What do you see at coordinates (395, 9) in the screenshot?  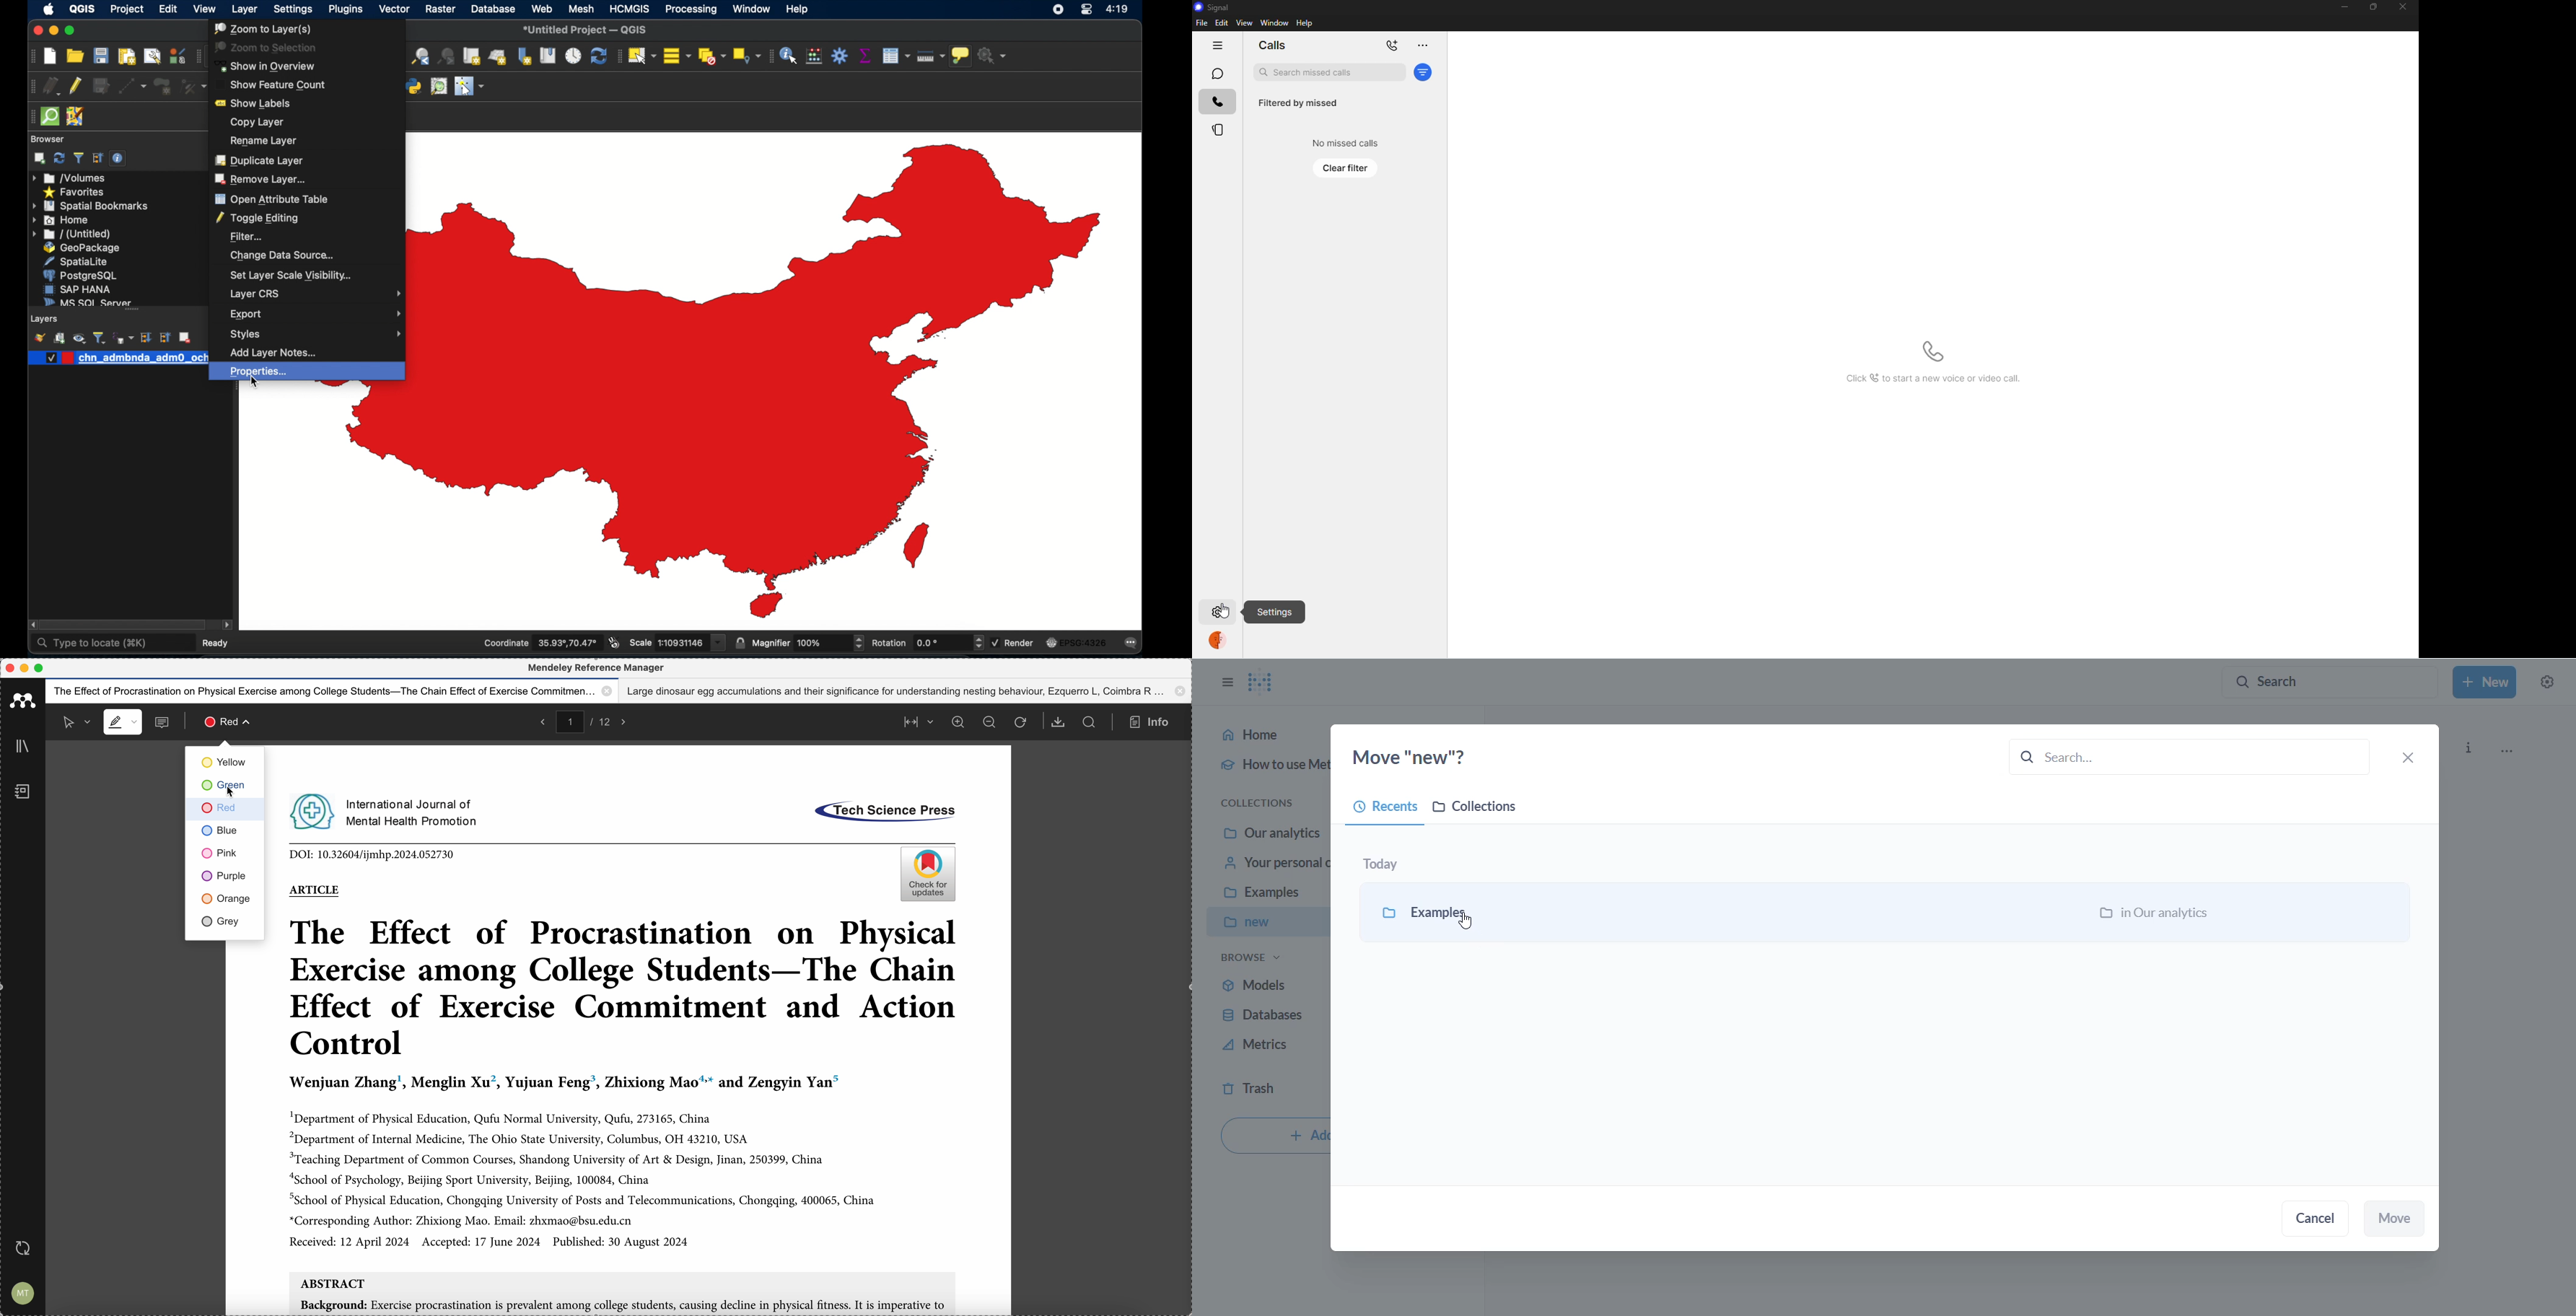 I see `vector` at bounding box center [395, 9].